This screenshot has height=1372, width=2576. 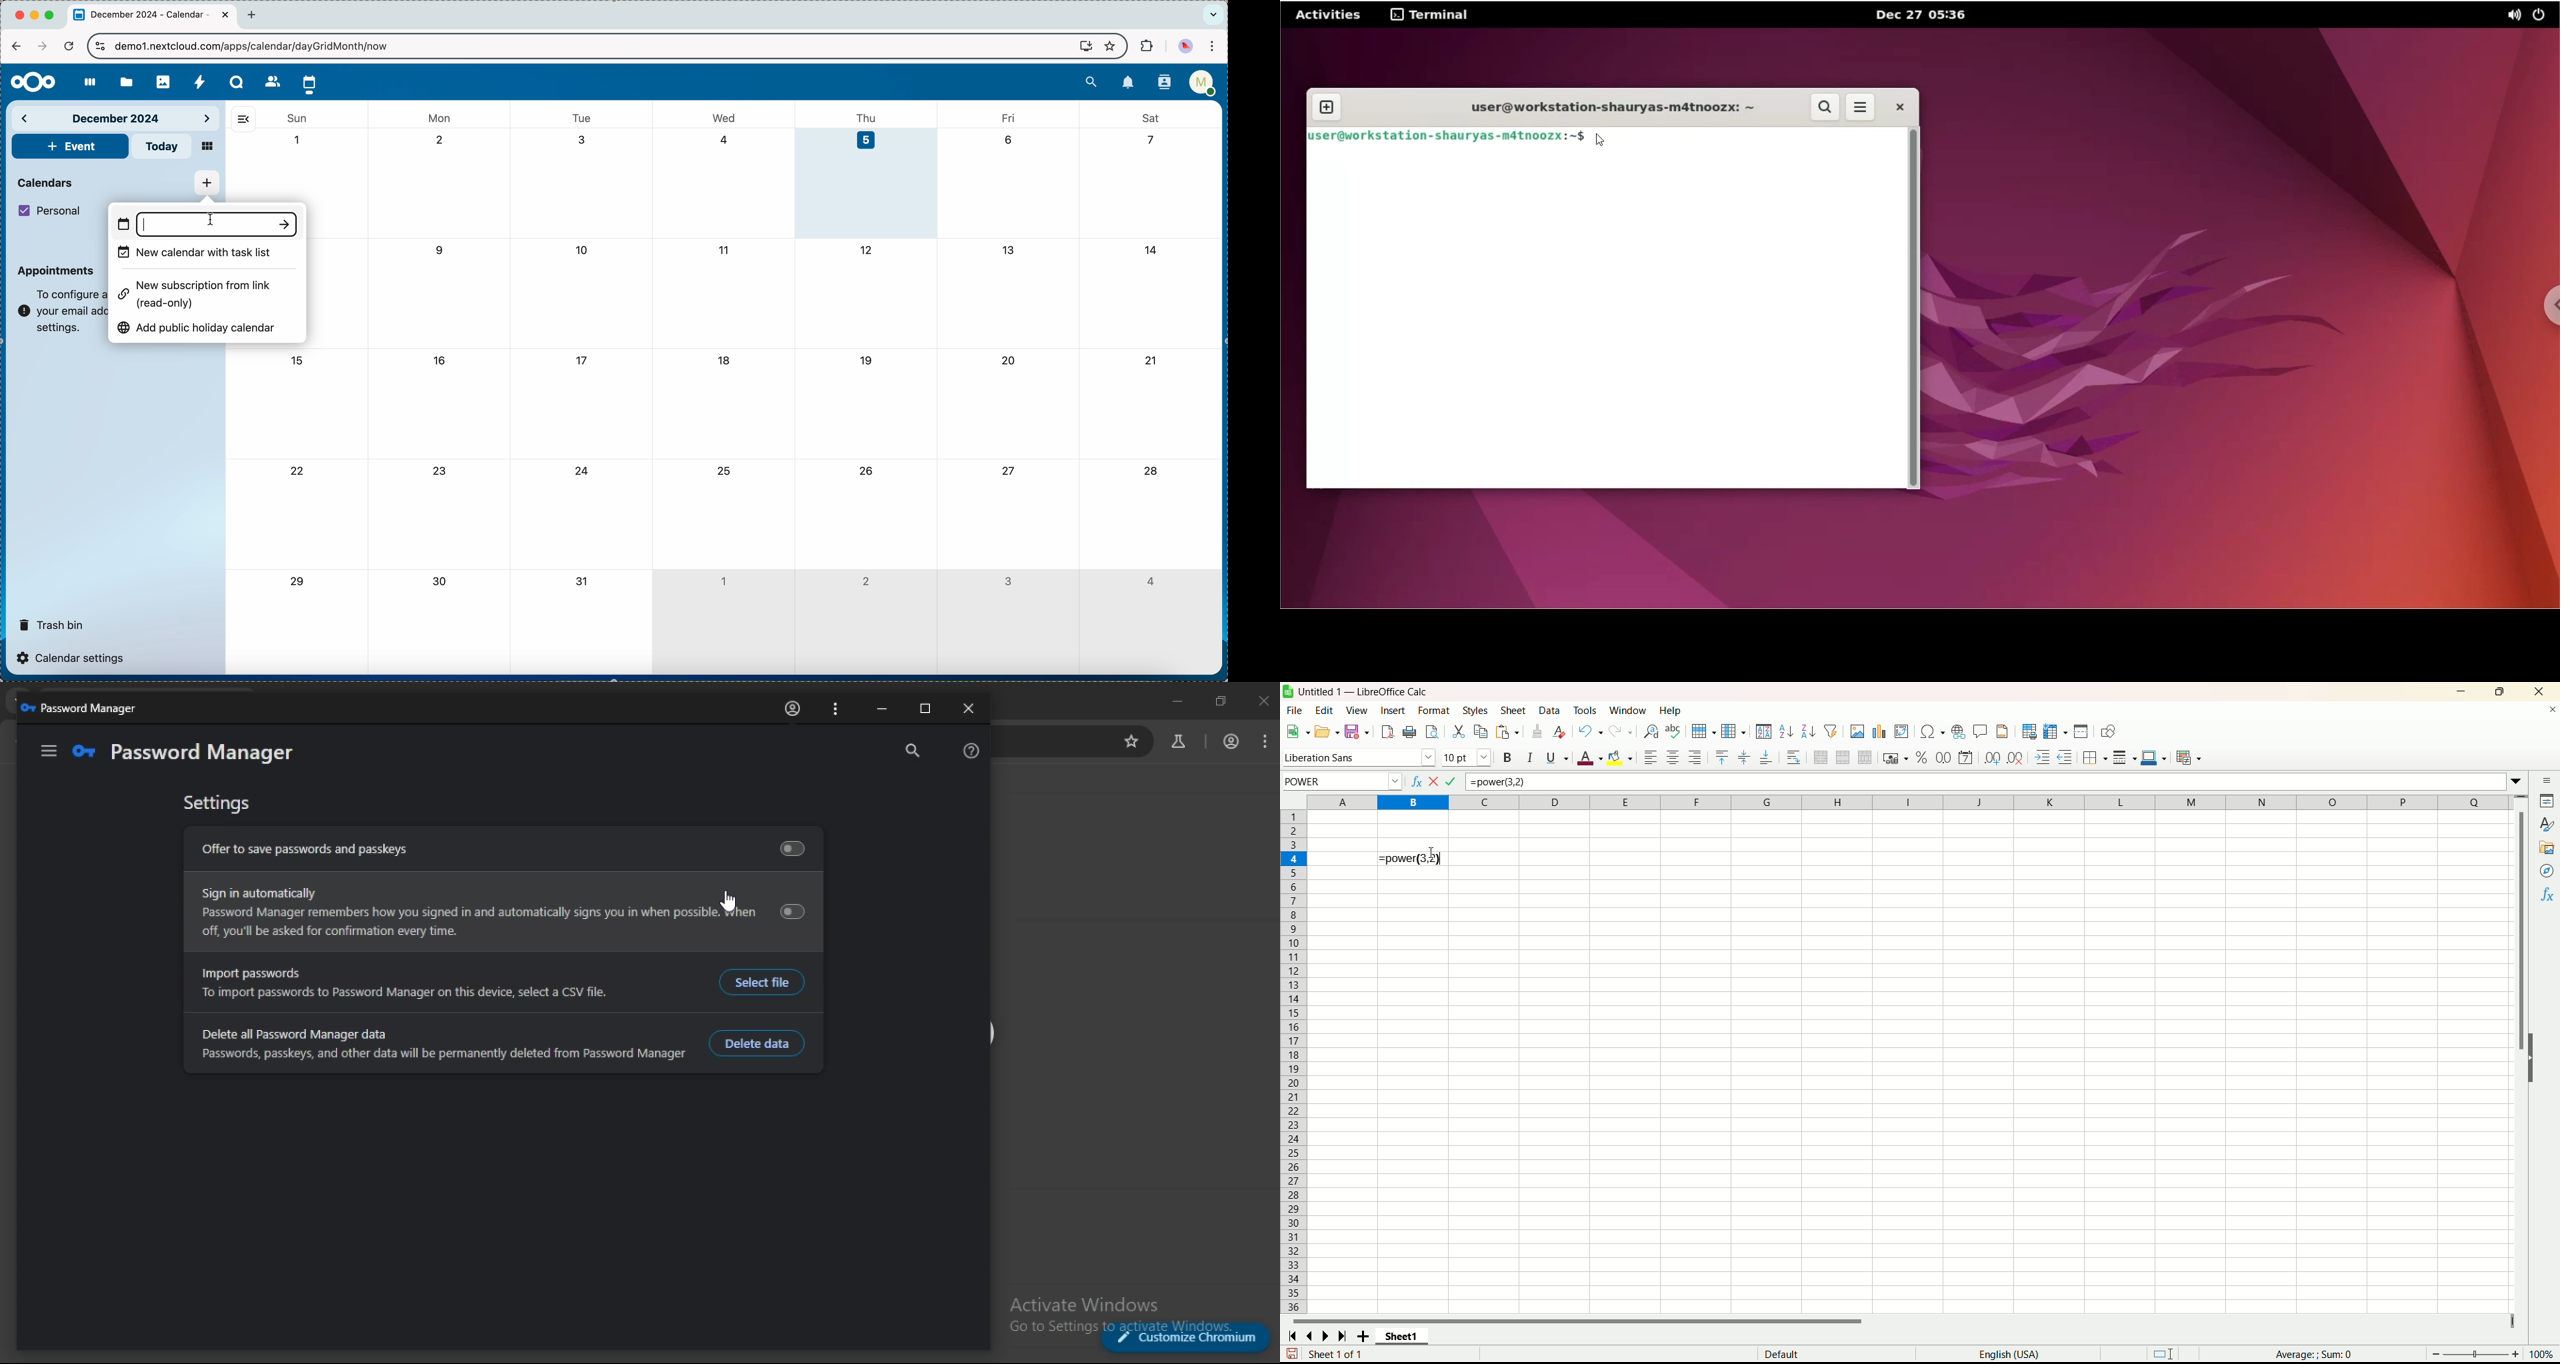 I want to click on zoom percent, so click(x=2544, y=1353).